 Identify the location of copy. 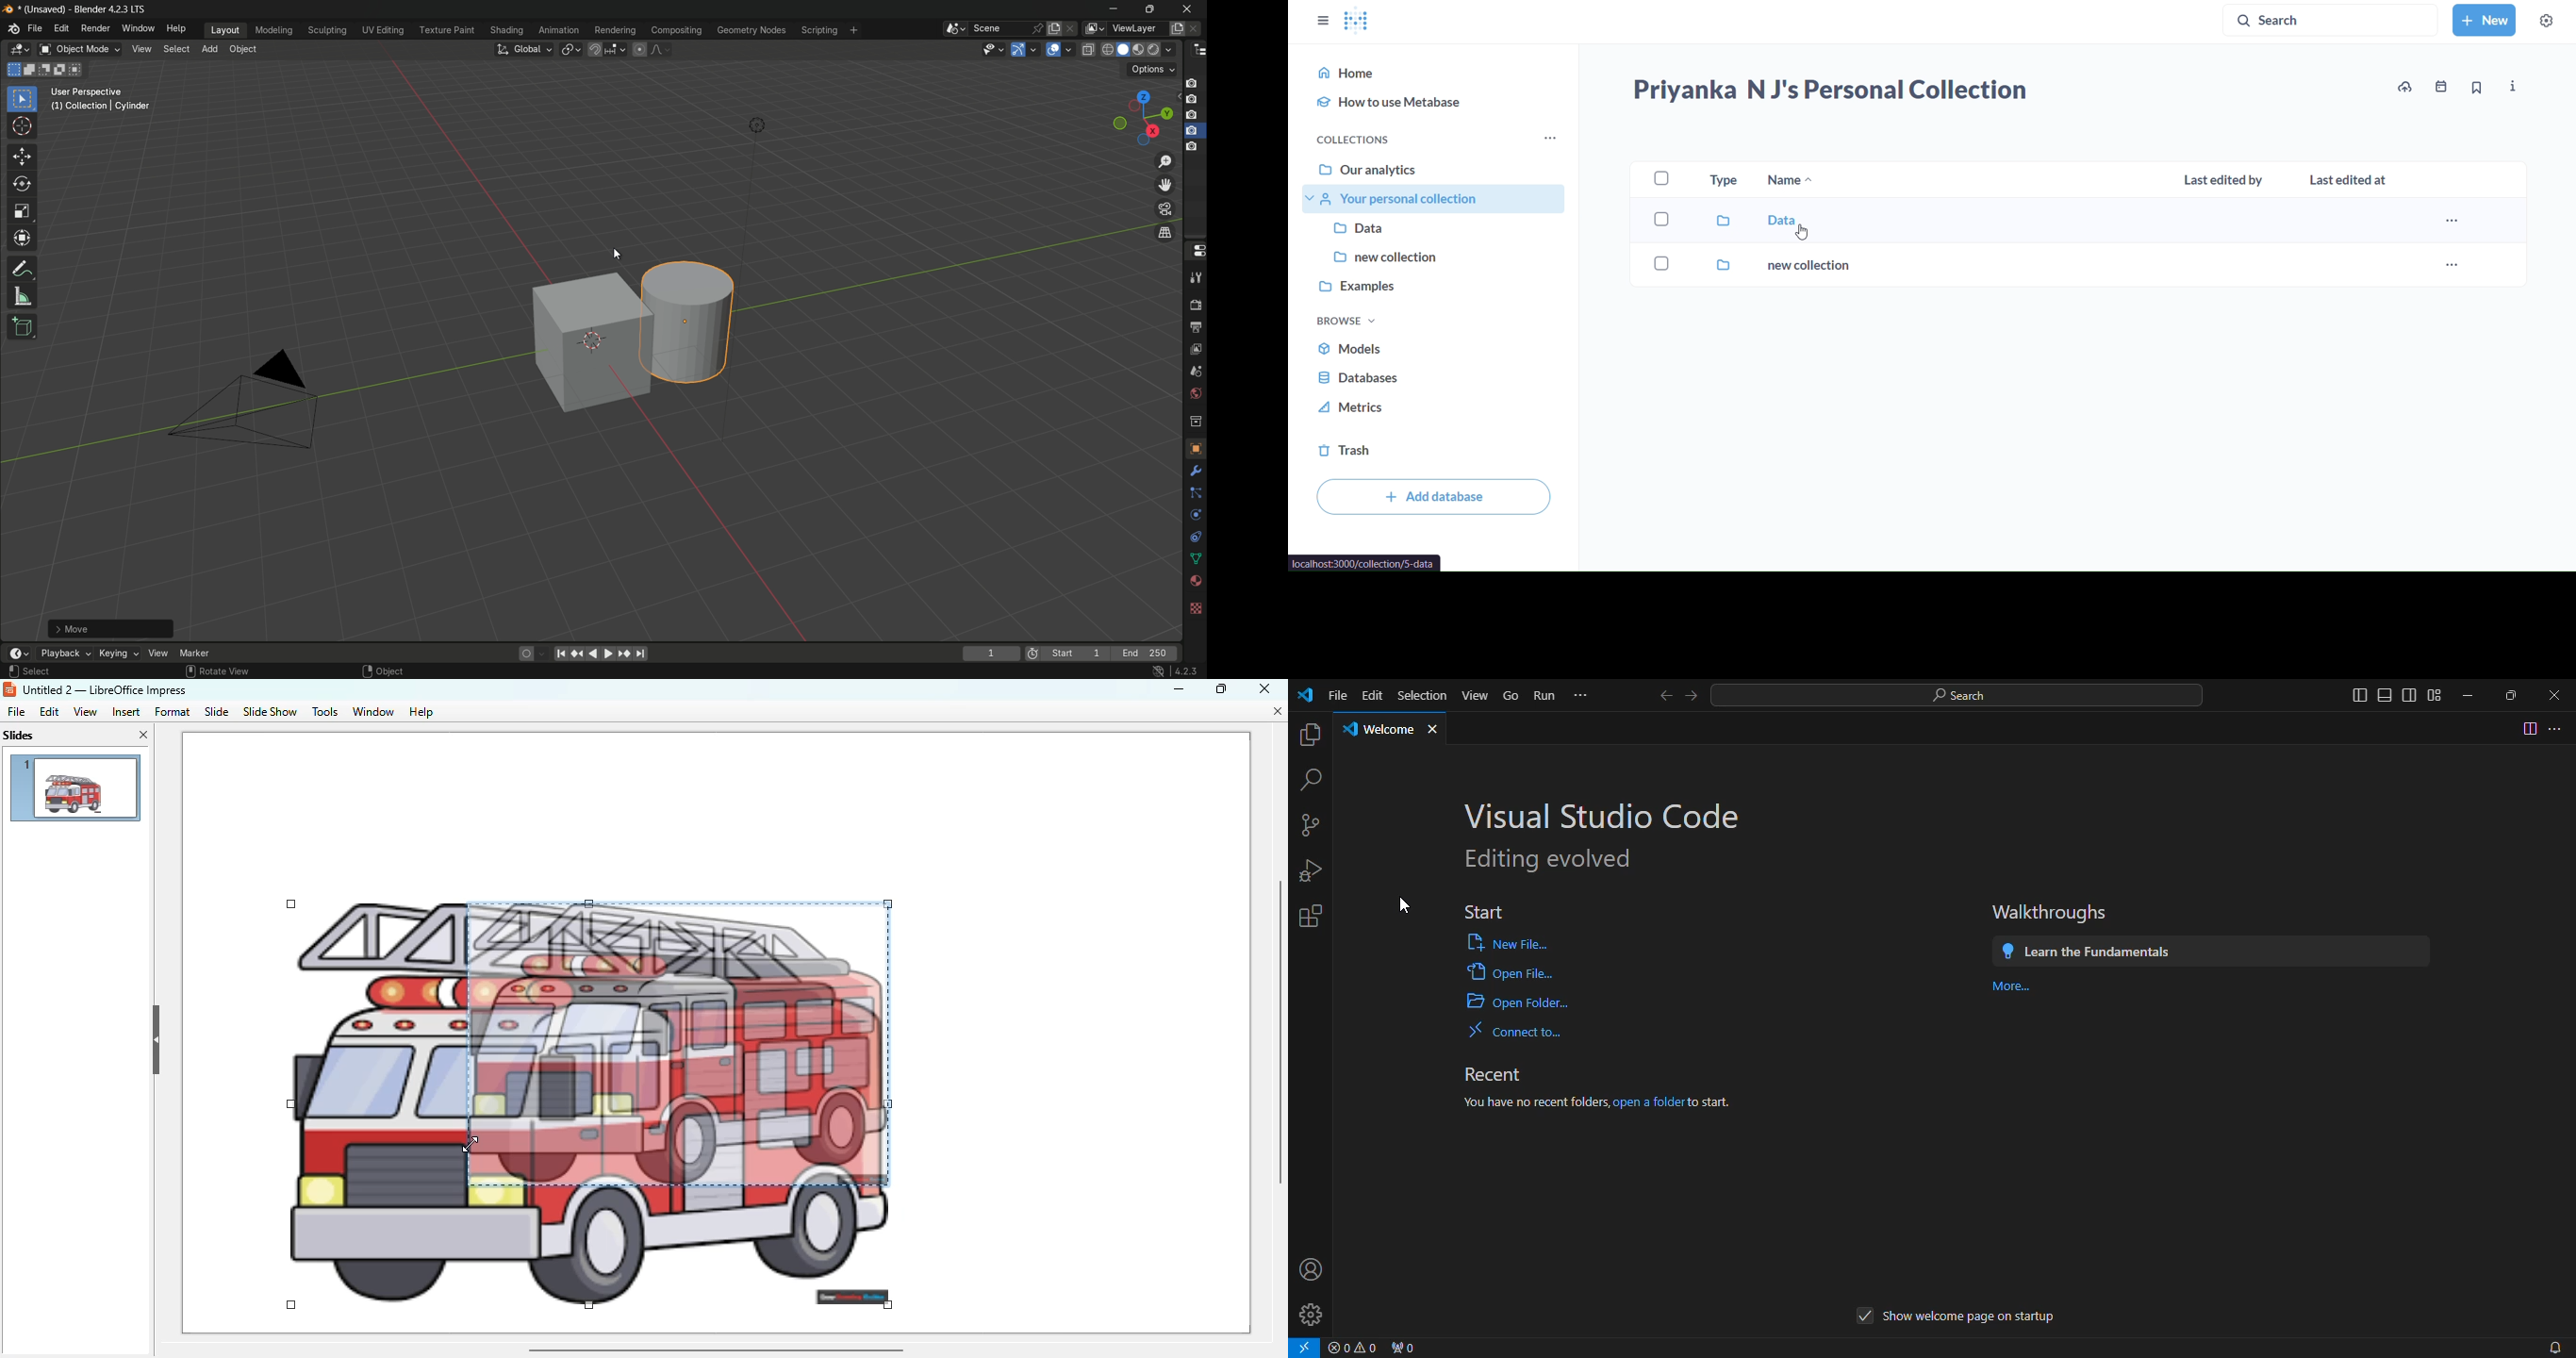
(1310, 737).